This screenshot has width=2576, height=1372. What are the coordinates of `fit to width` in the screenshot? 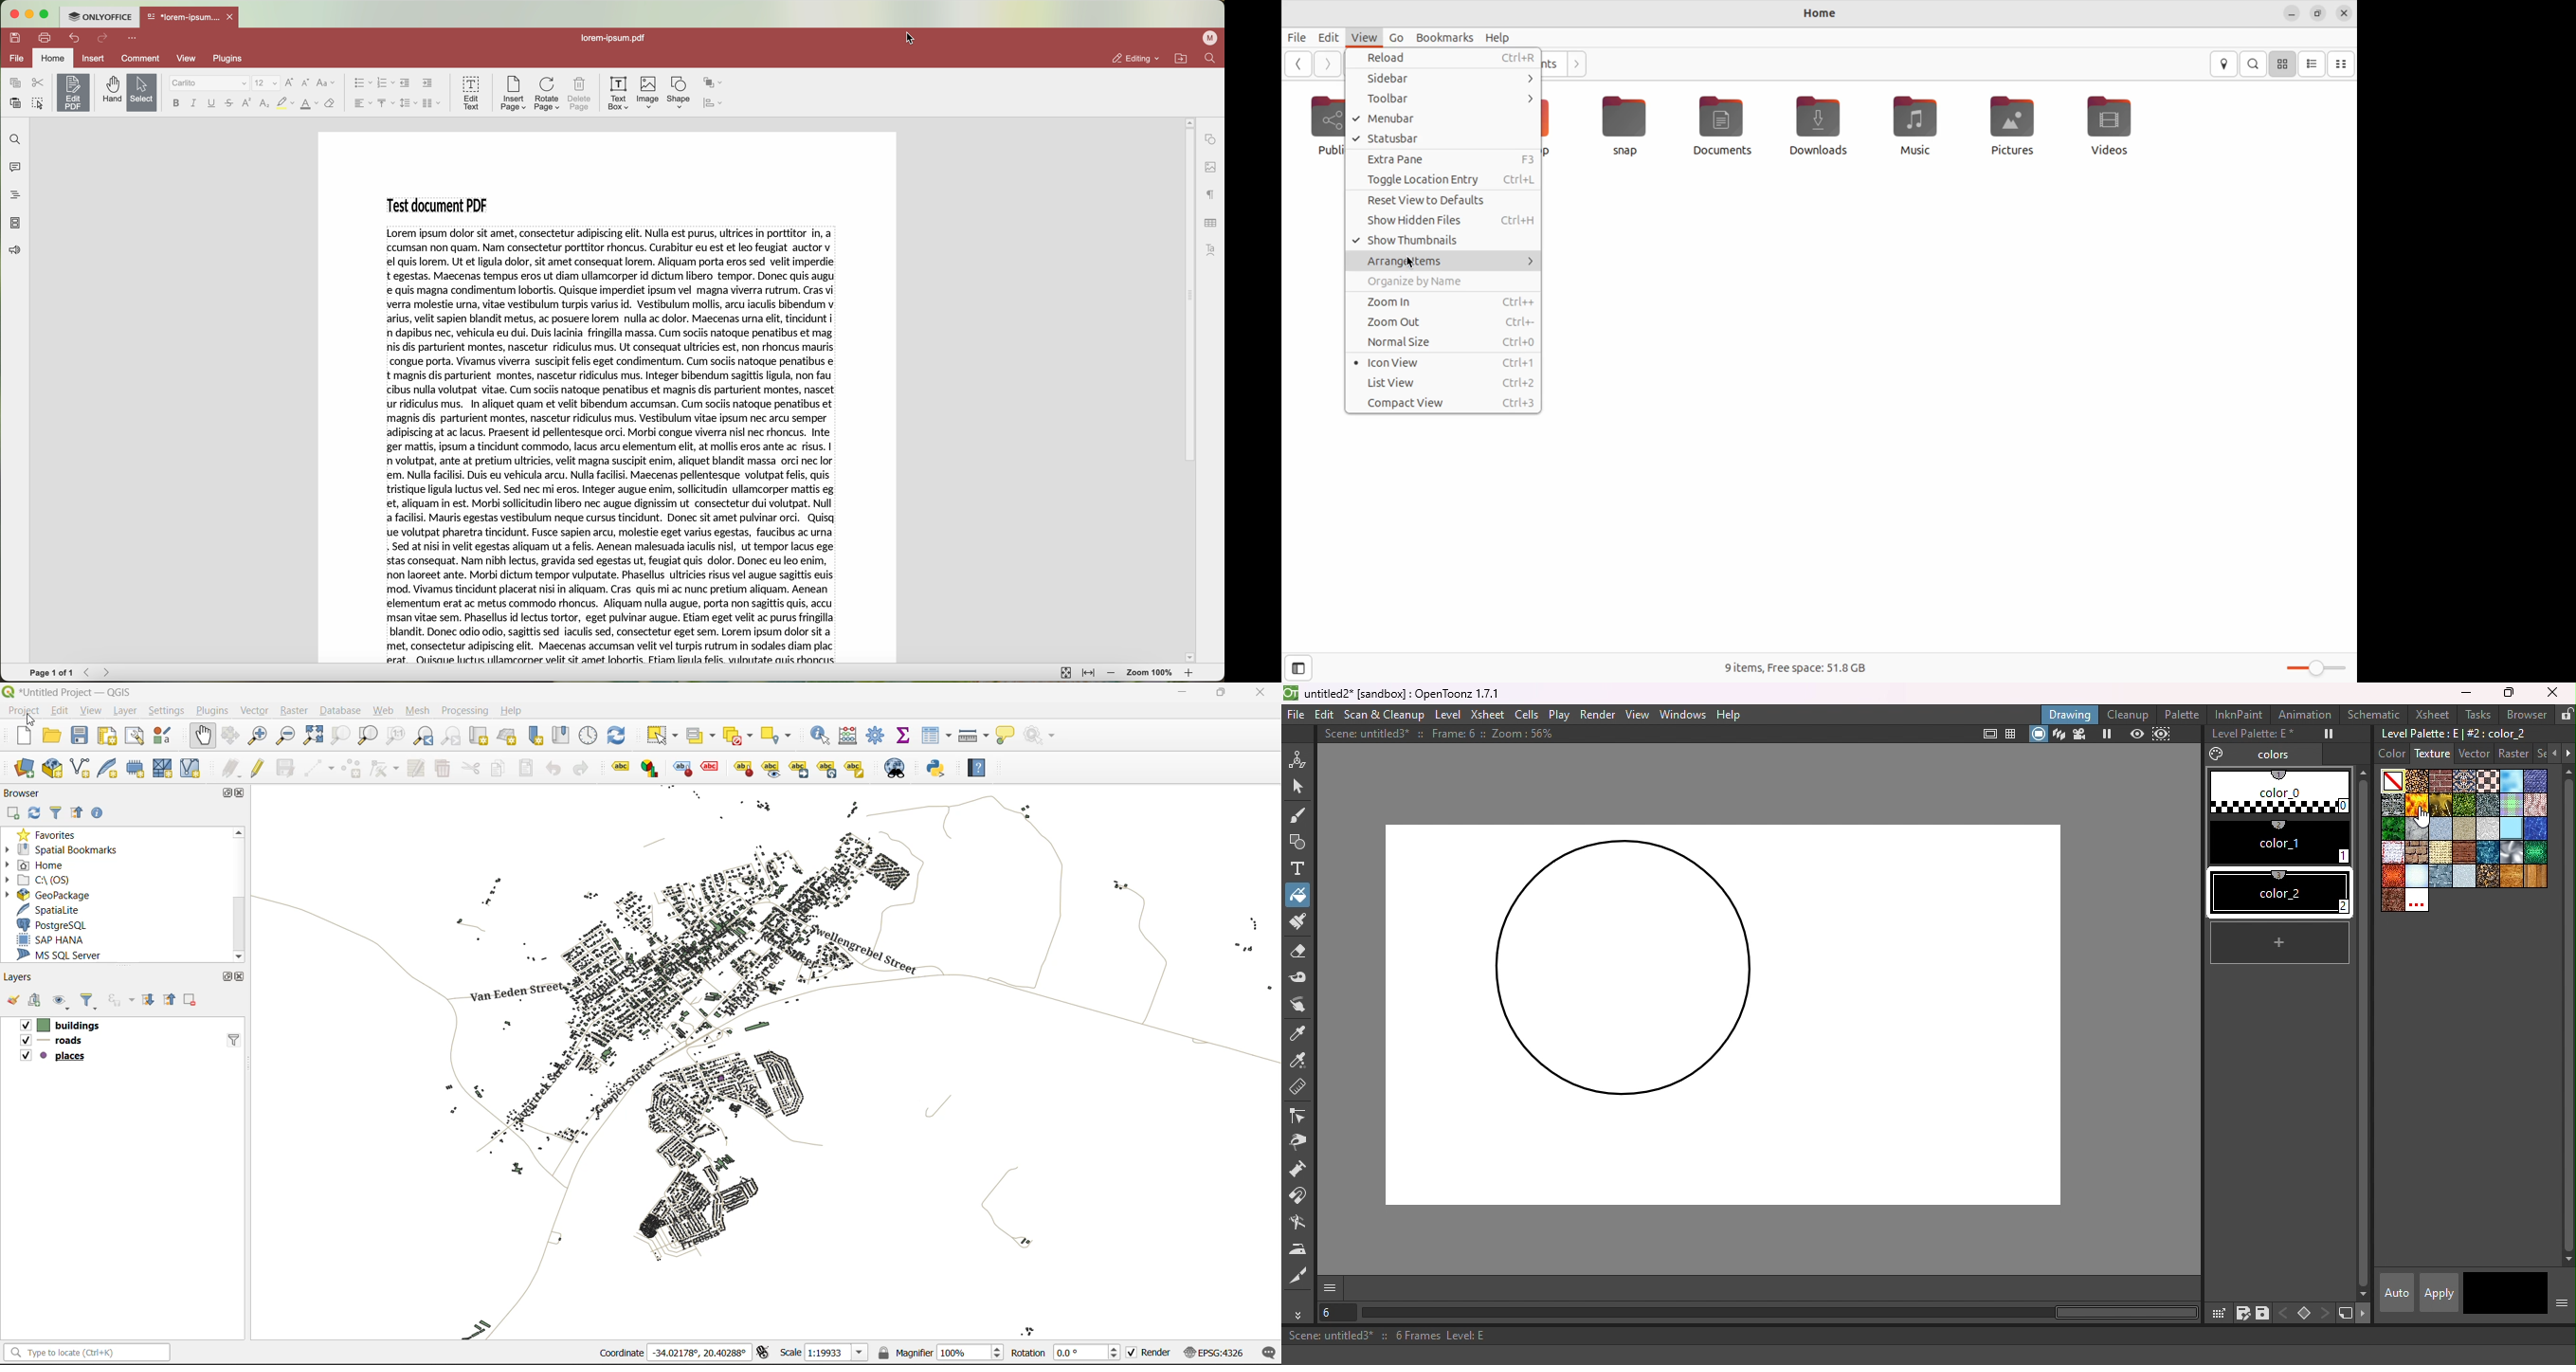 It's located at (1088, 673).